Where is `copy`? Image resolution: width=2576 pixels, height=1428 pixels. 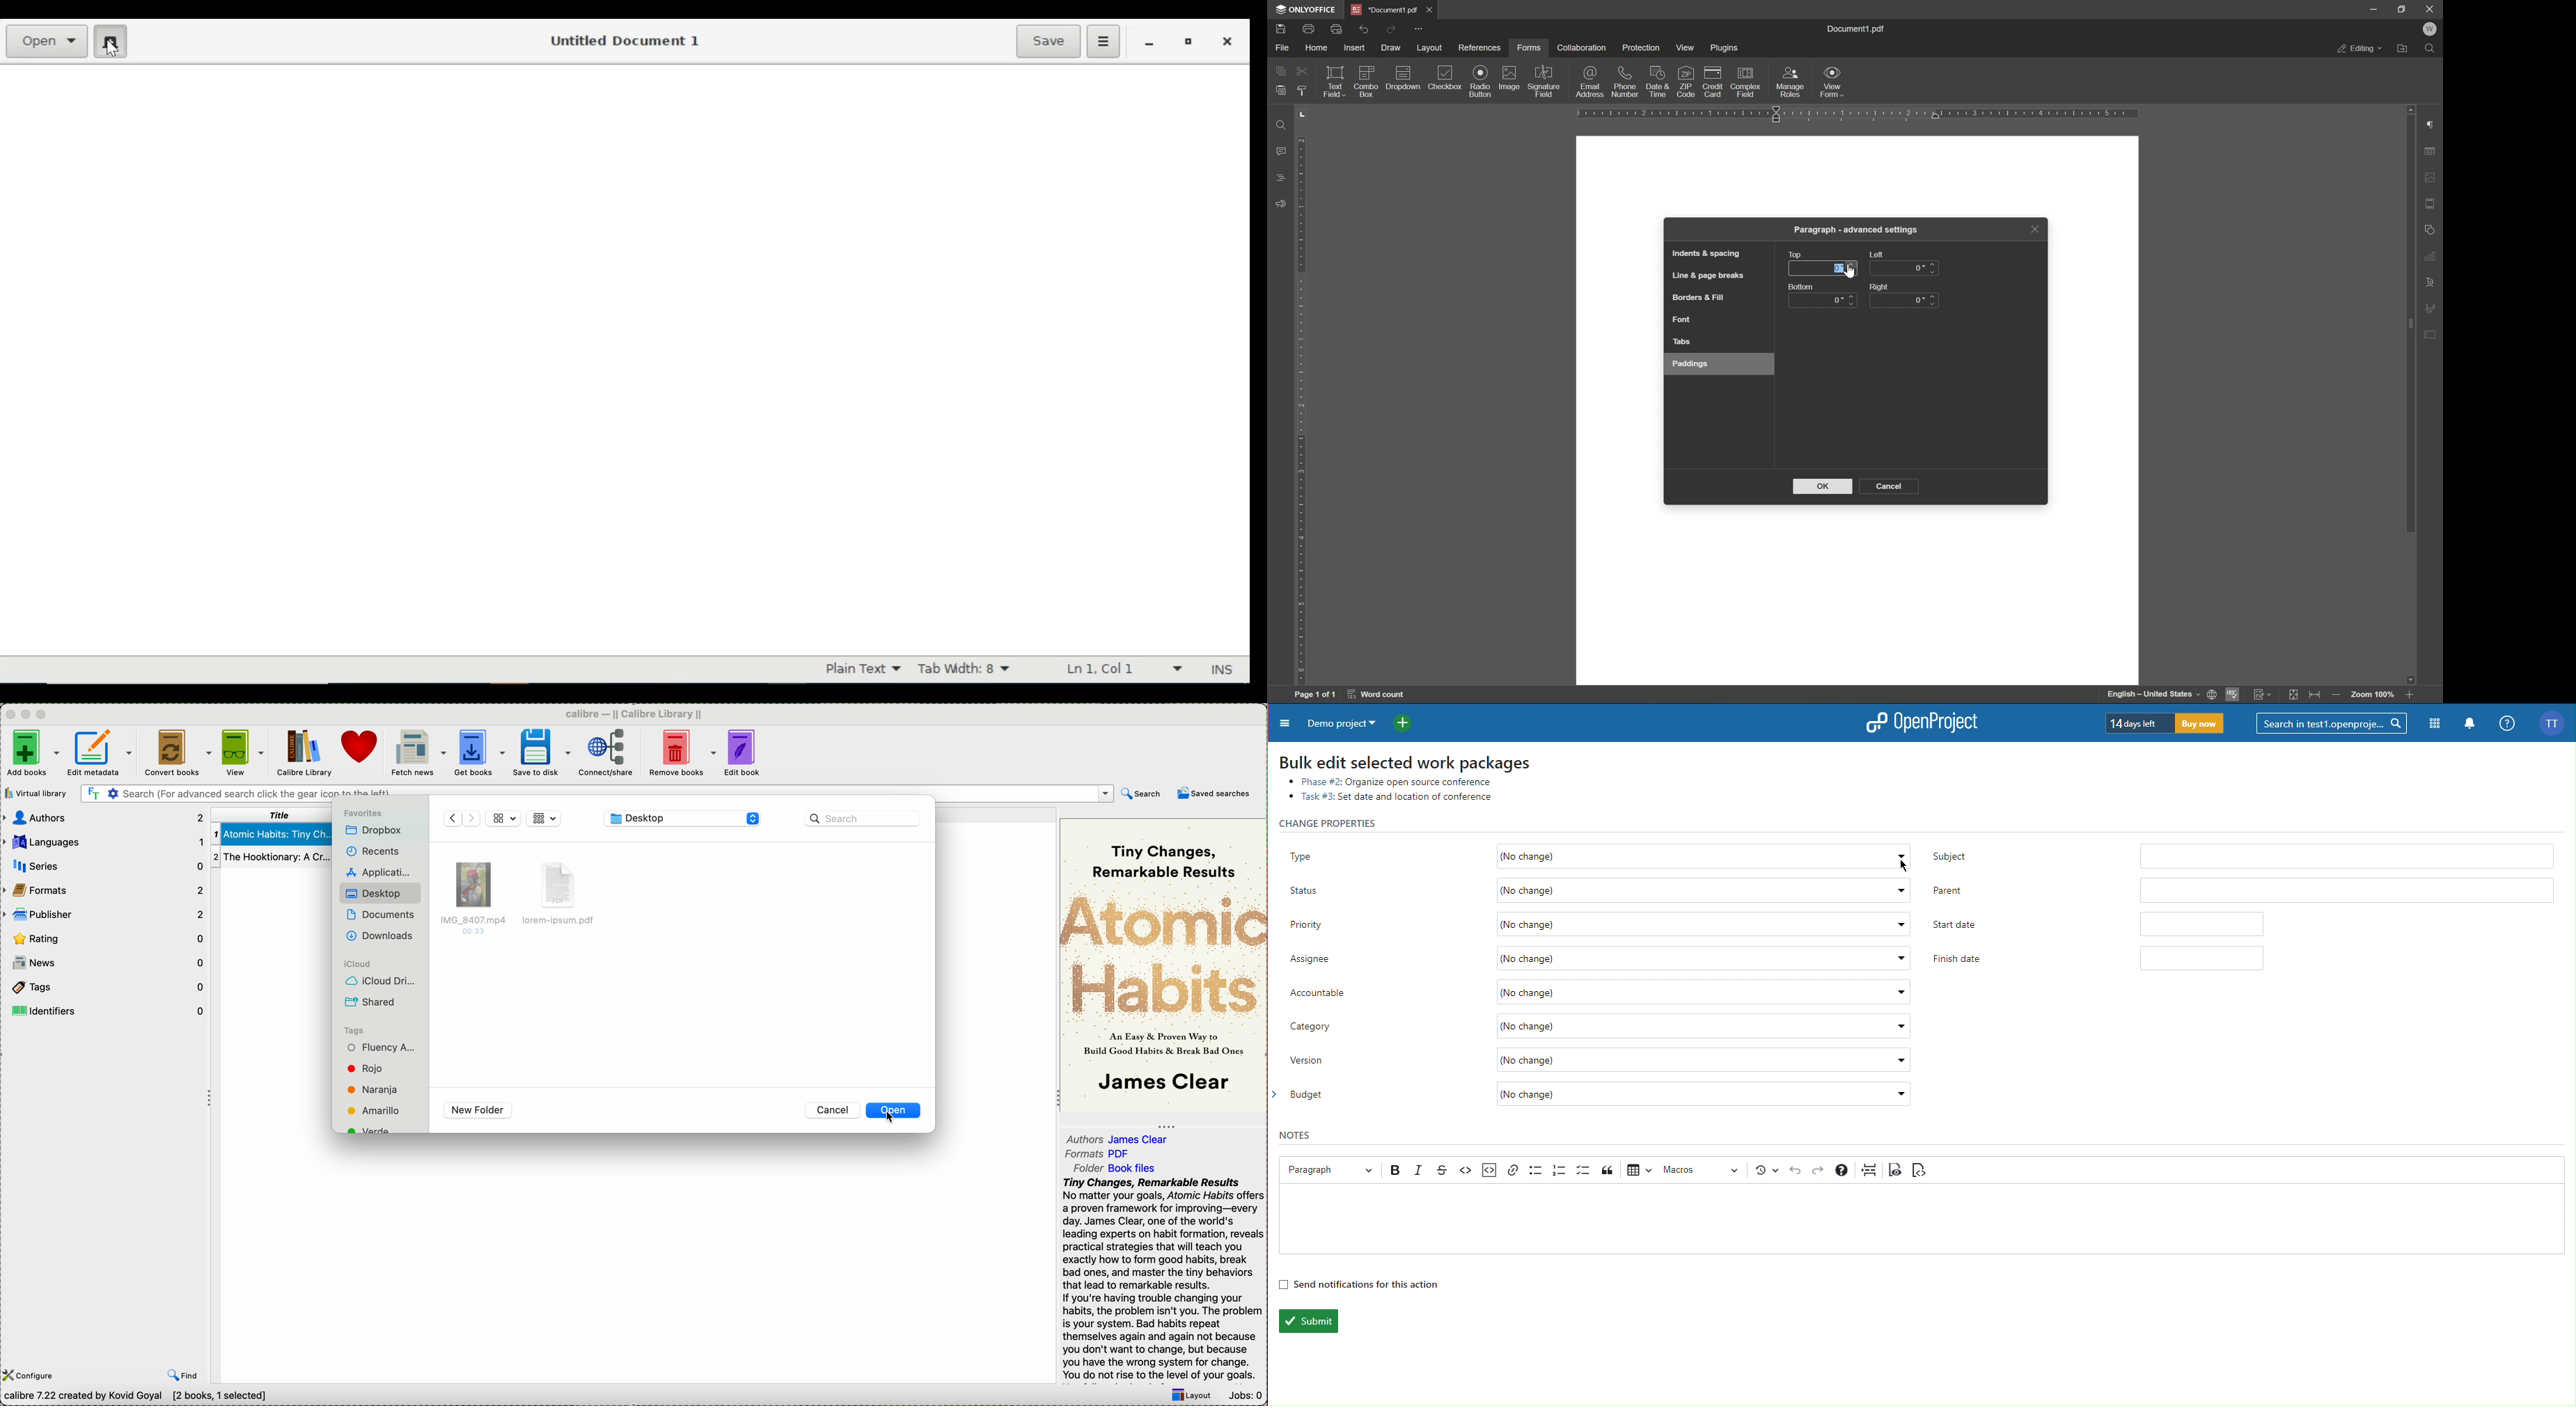
copy is located at coordinates (1281, 70).